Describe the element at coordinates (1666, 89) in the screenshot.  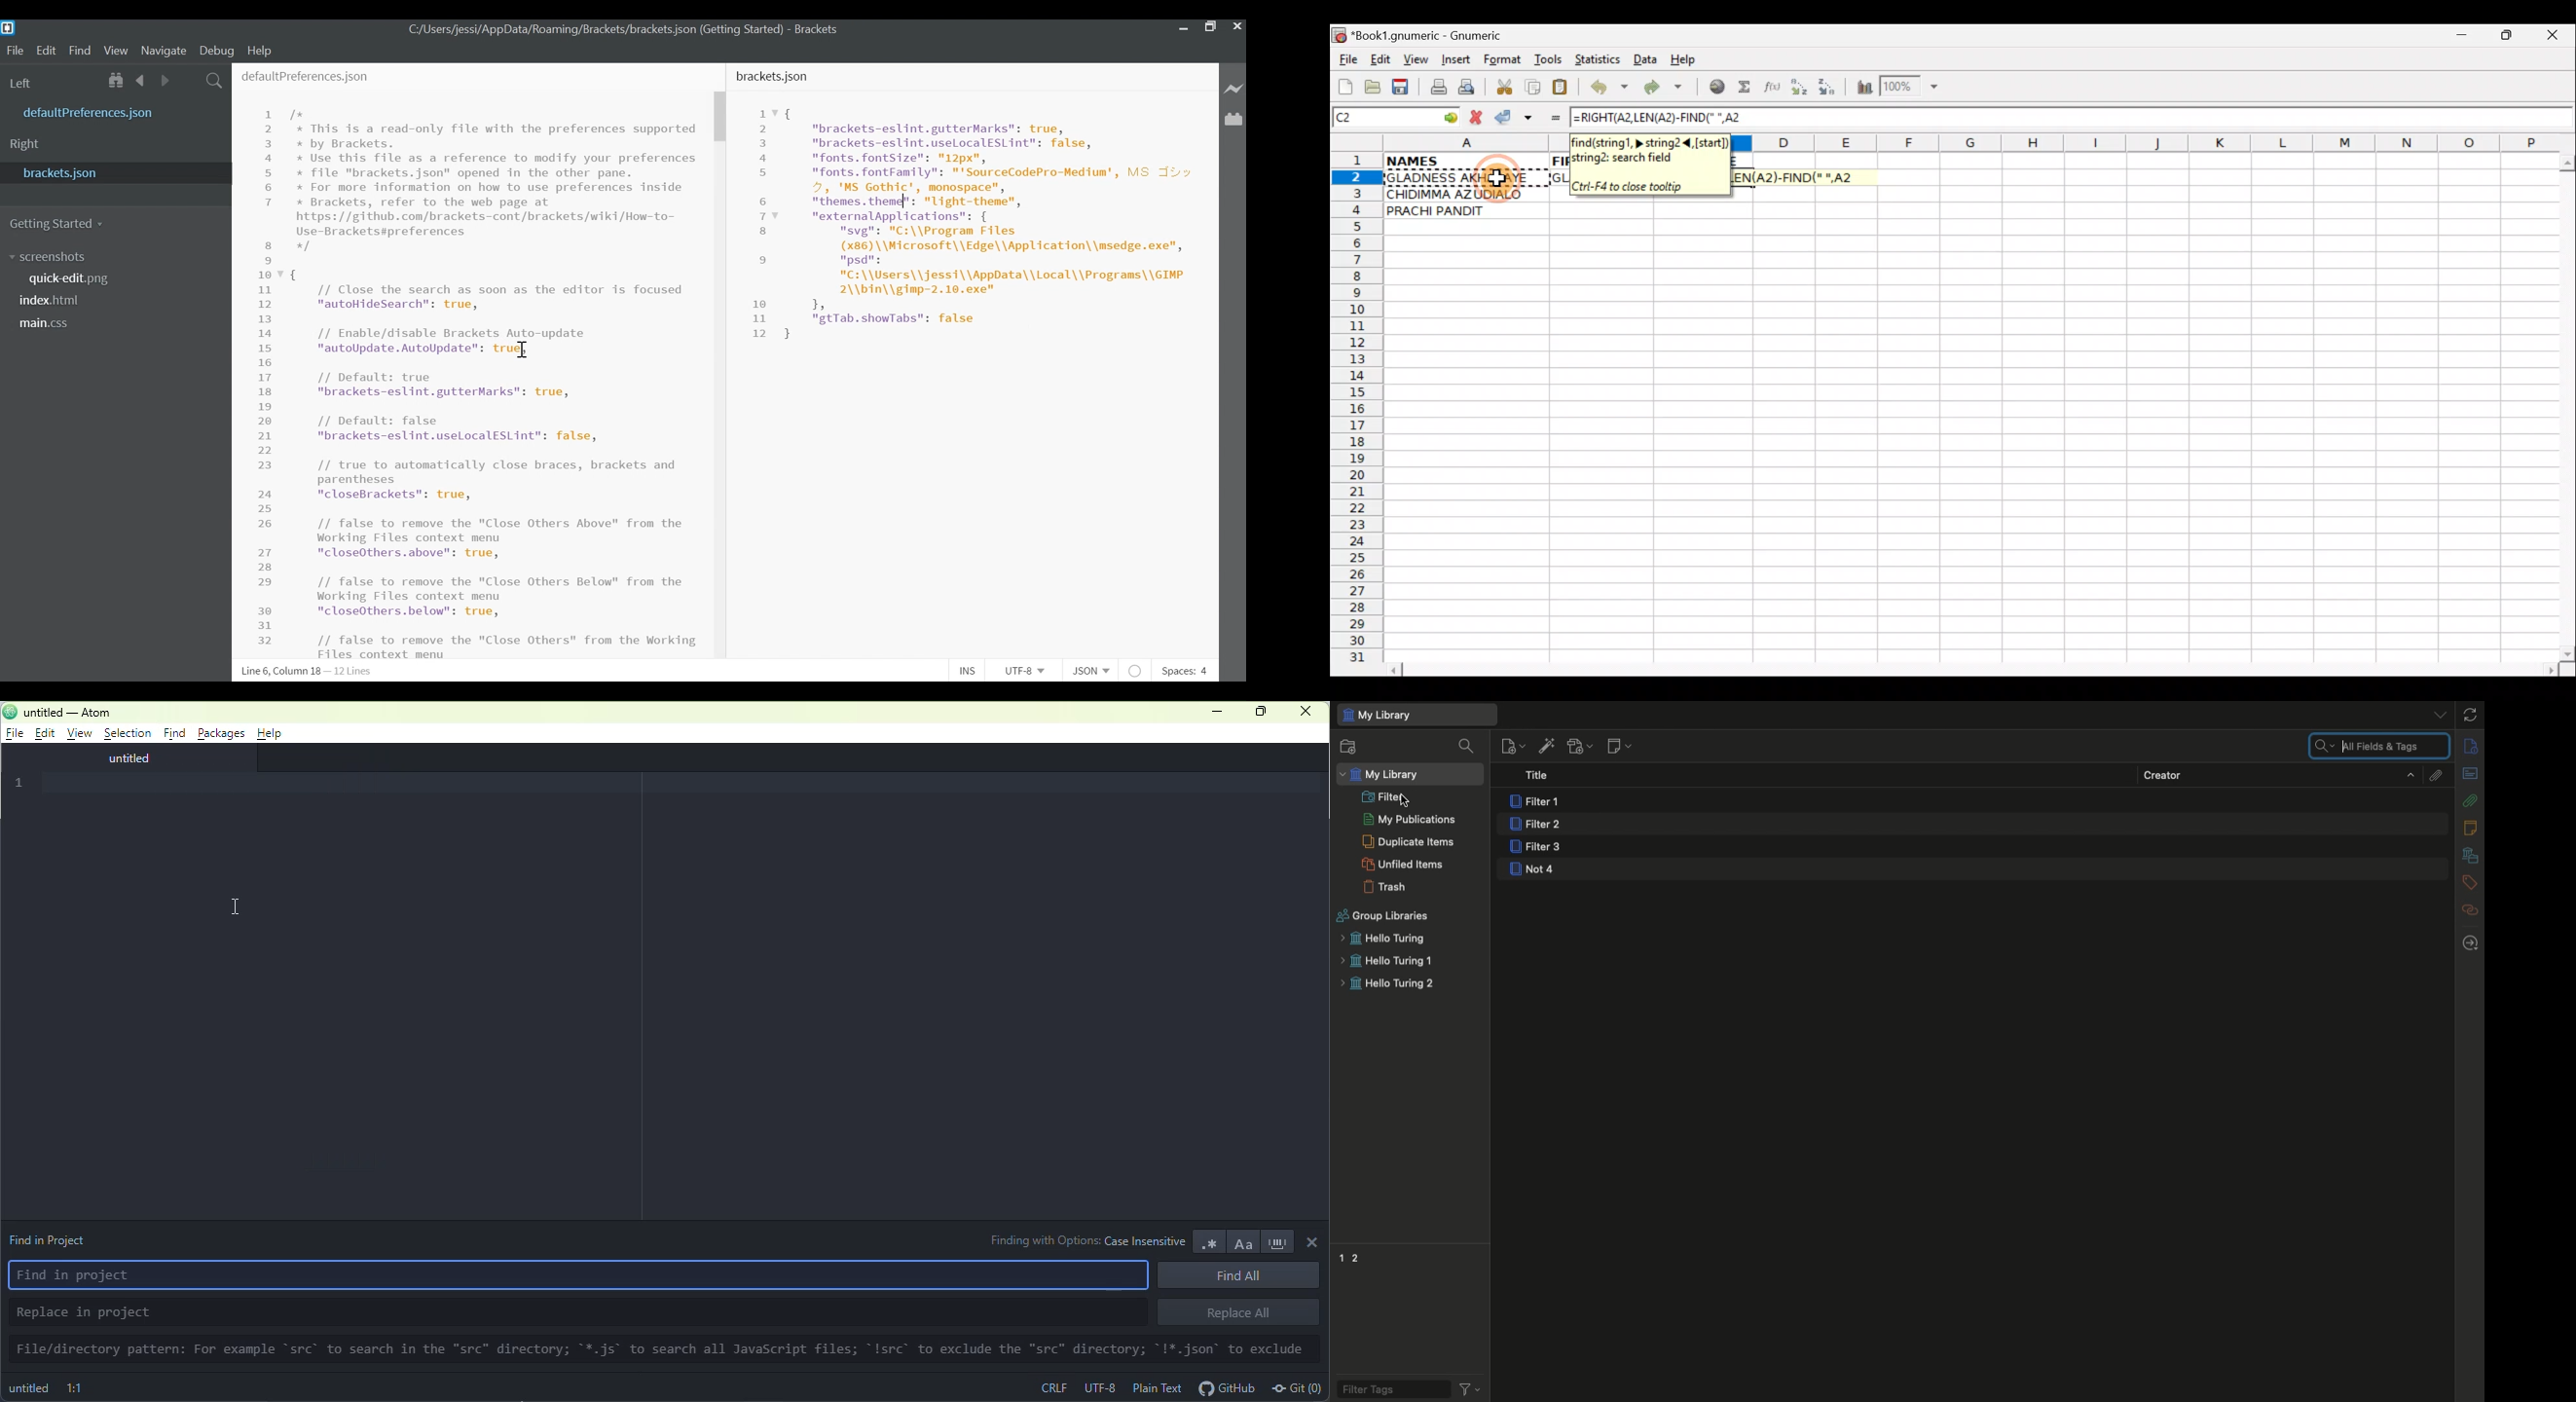
I see `Redo undone action` at that location.